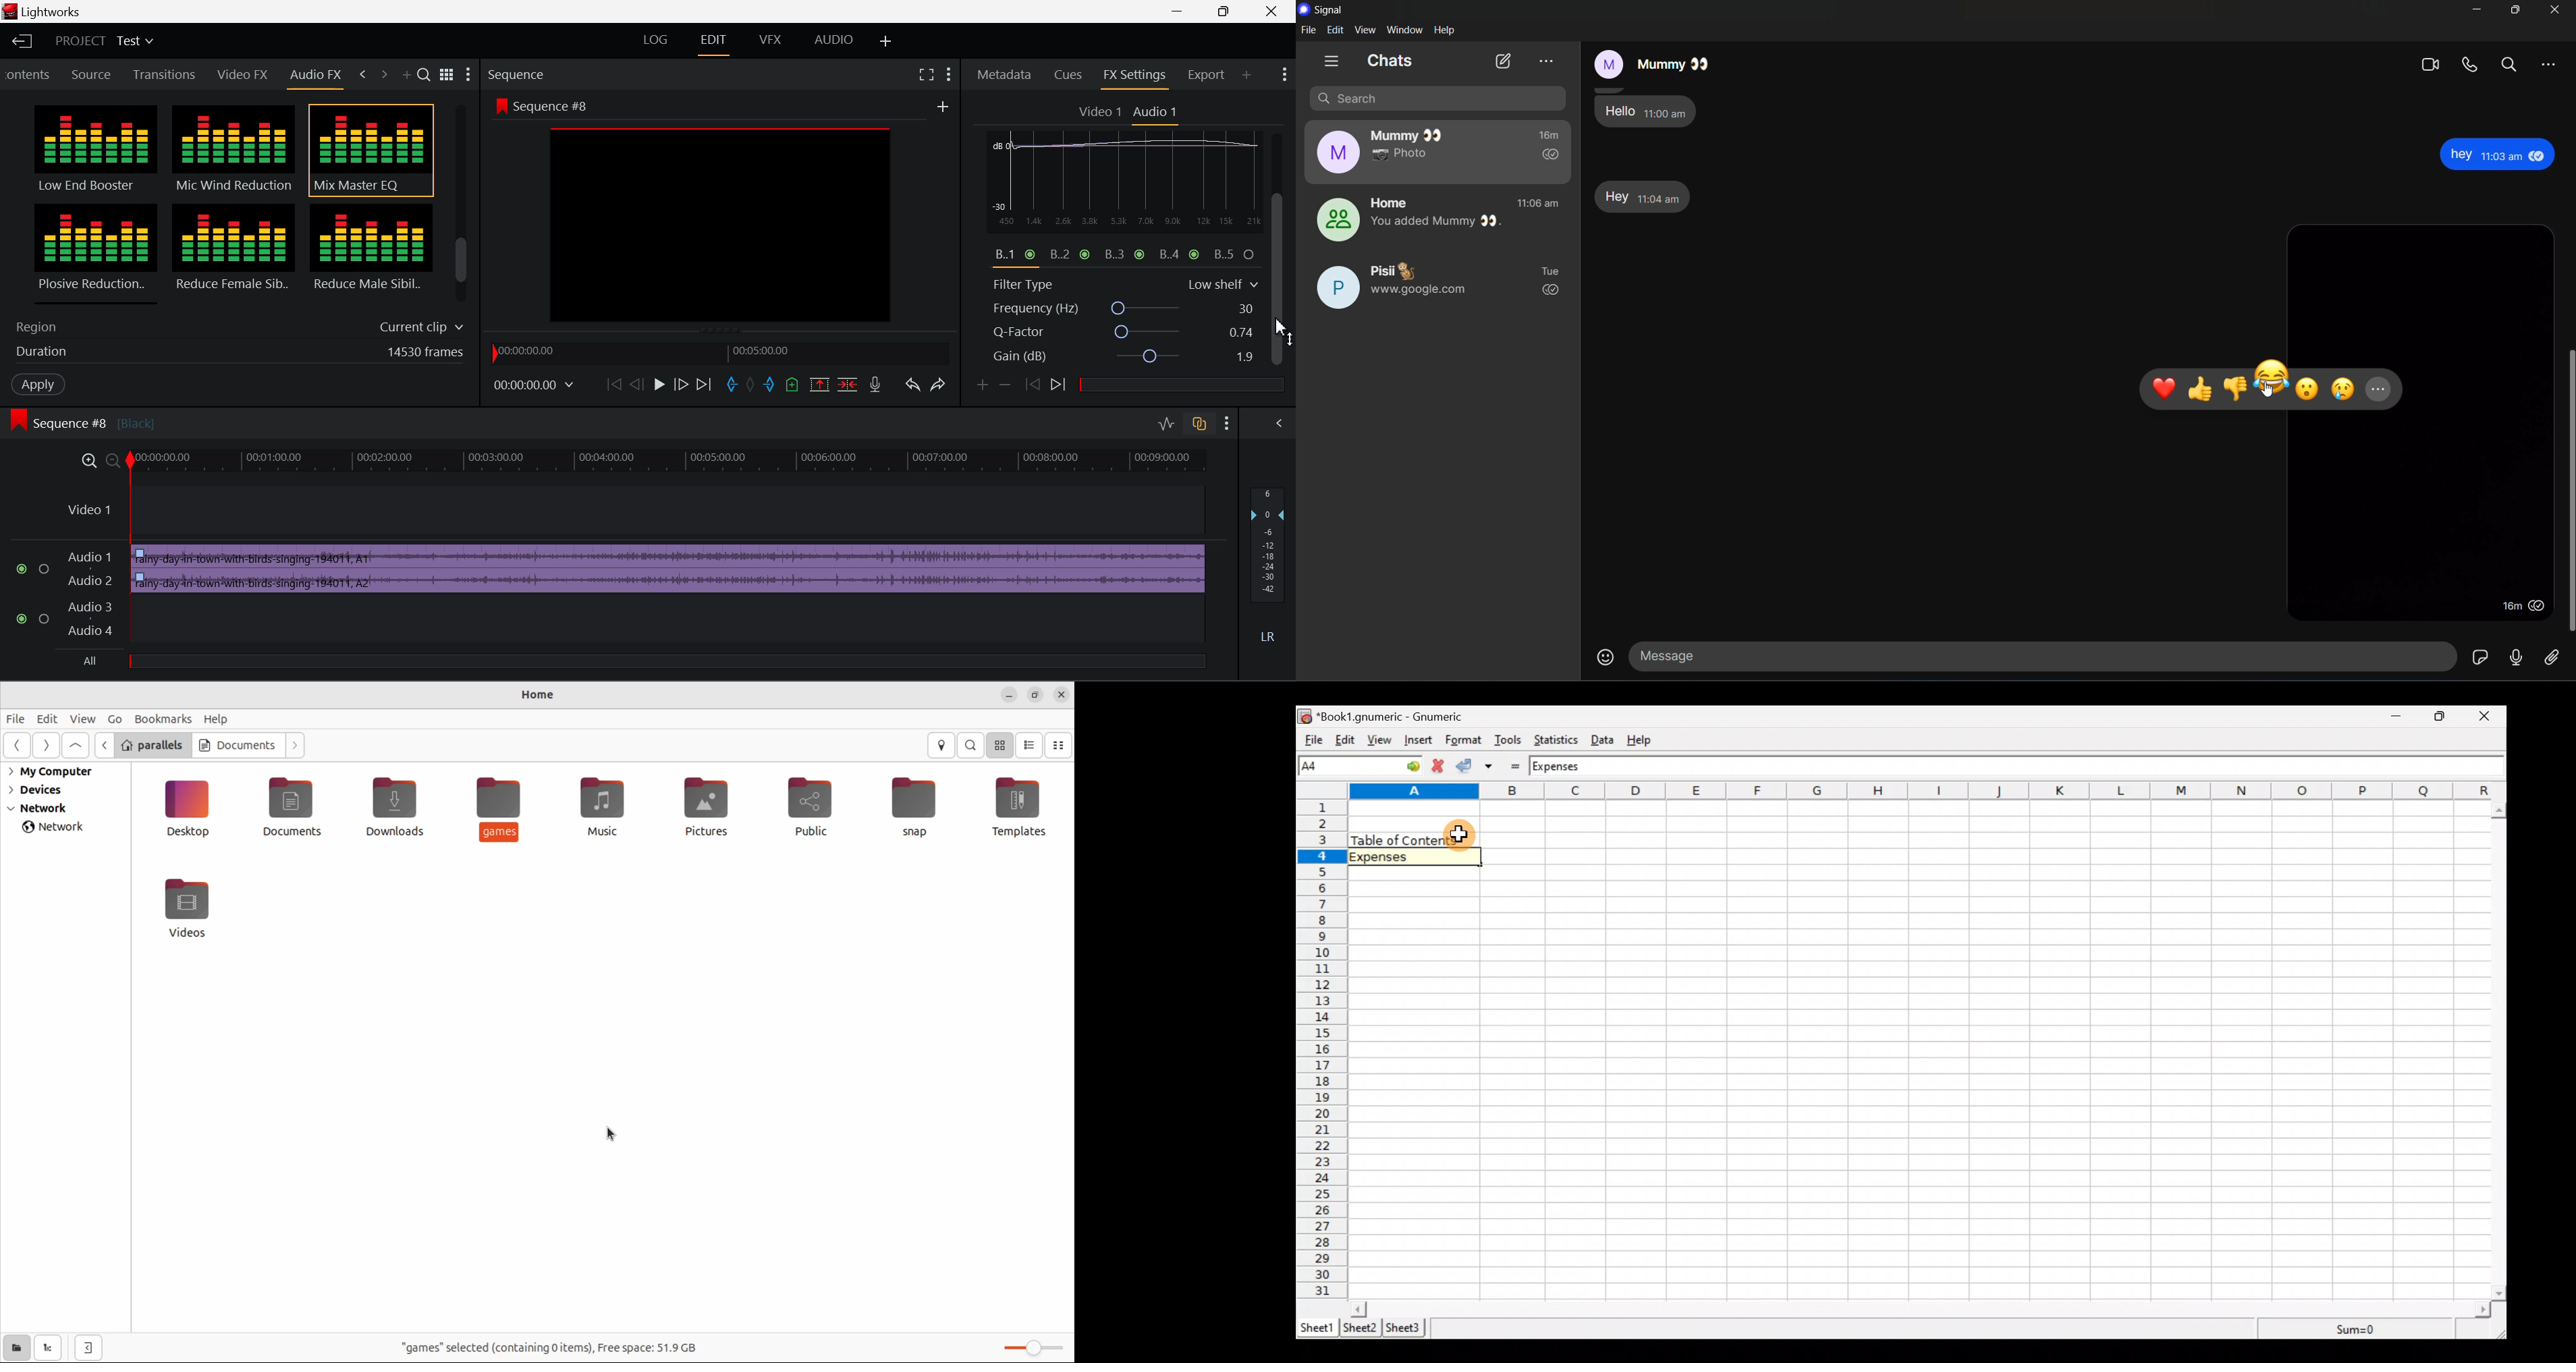 Image resolution: width=2576 pixels, height=1372 pixels. I want to click on pisii chat, so click(1436, 289).